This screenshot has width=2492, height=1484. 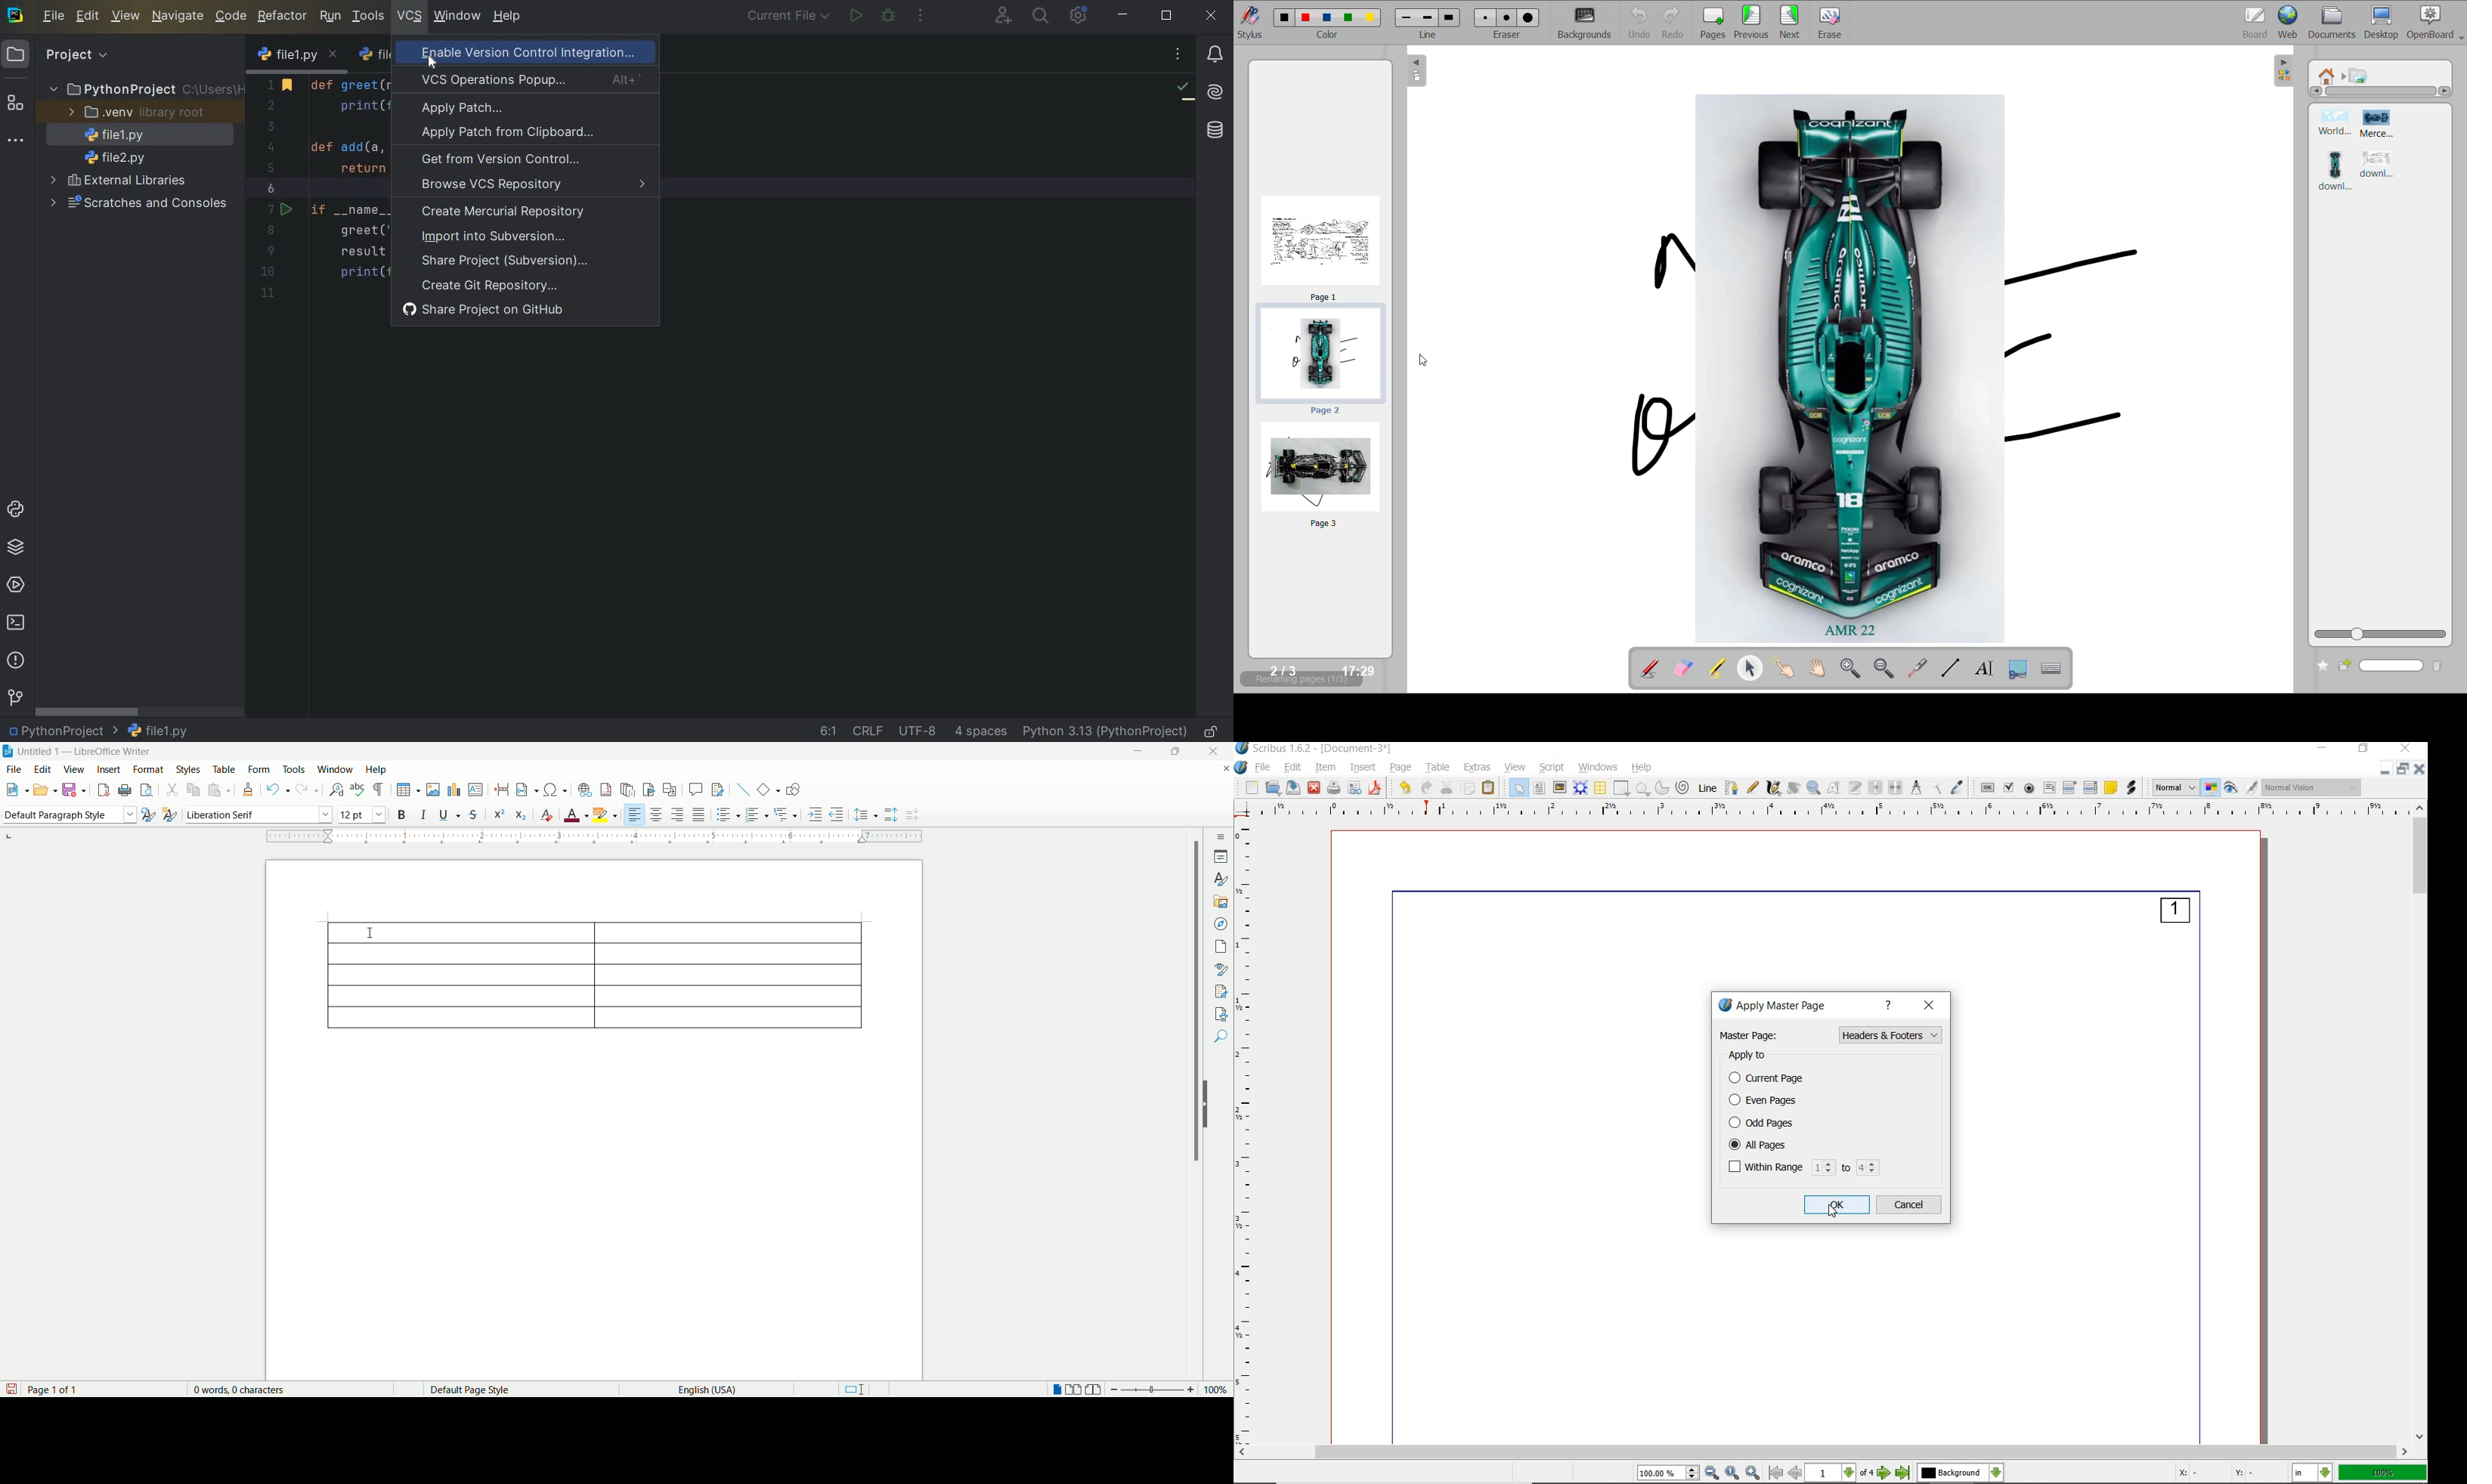 I want to click on minimize, so click(x=1142, y=752).